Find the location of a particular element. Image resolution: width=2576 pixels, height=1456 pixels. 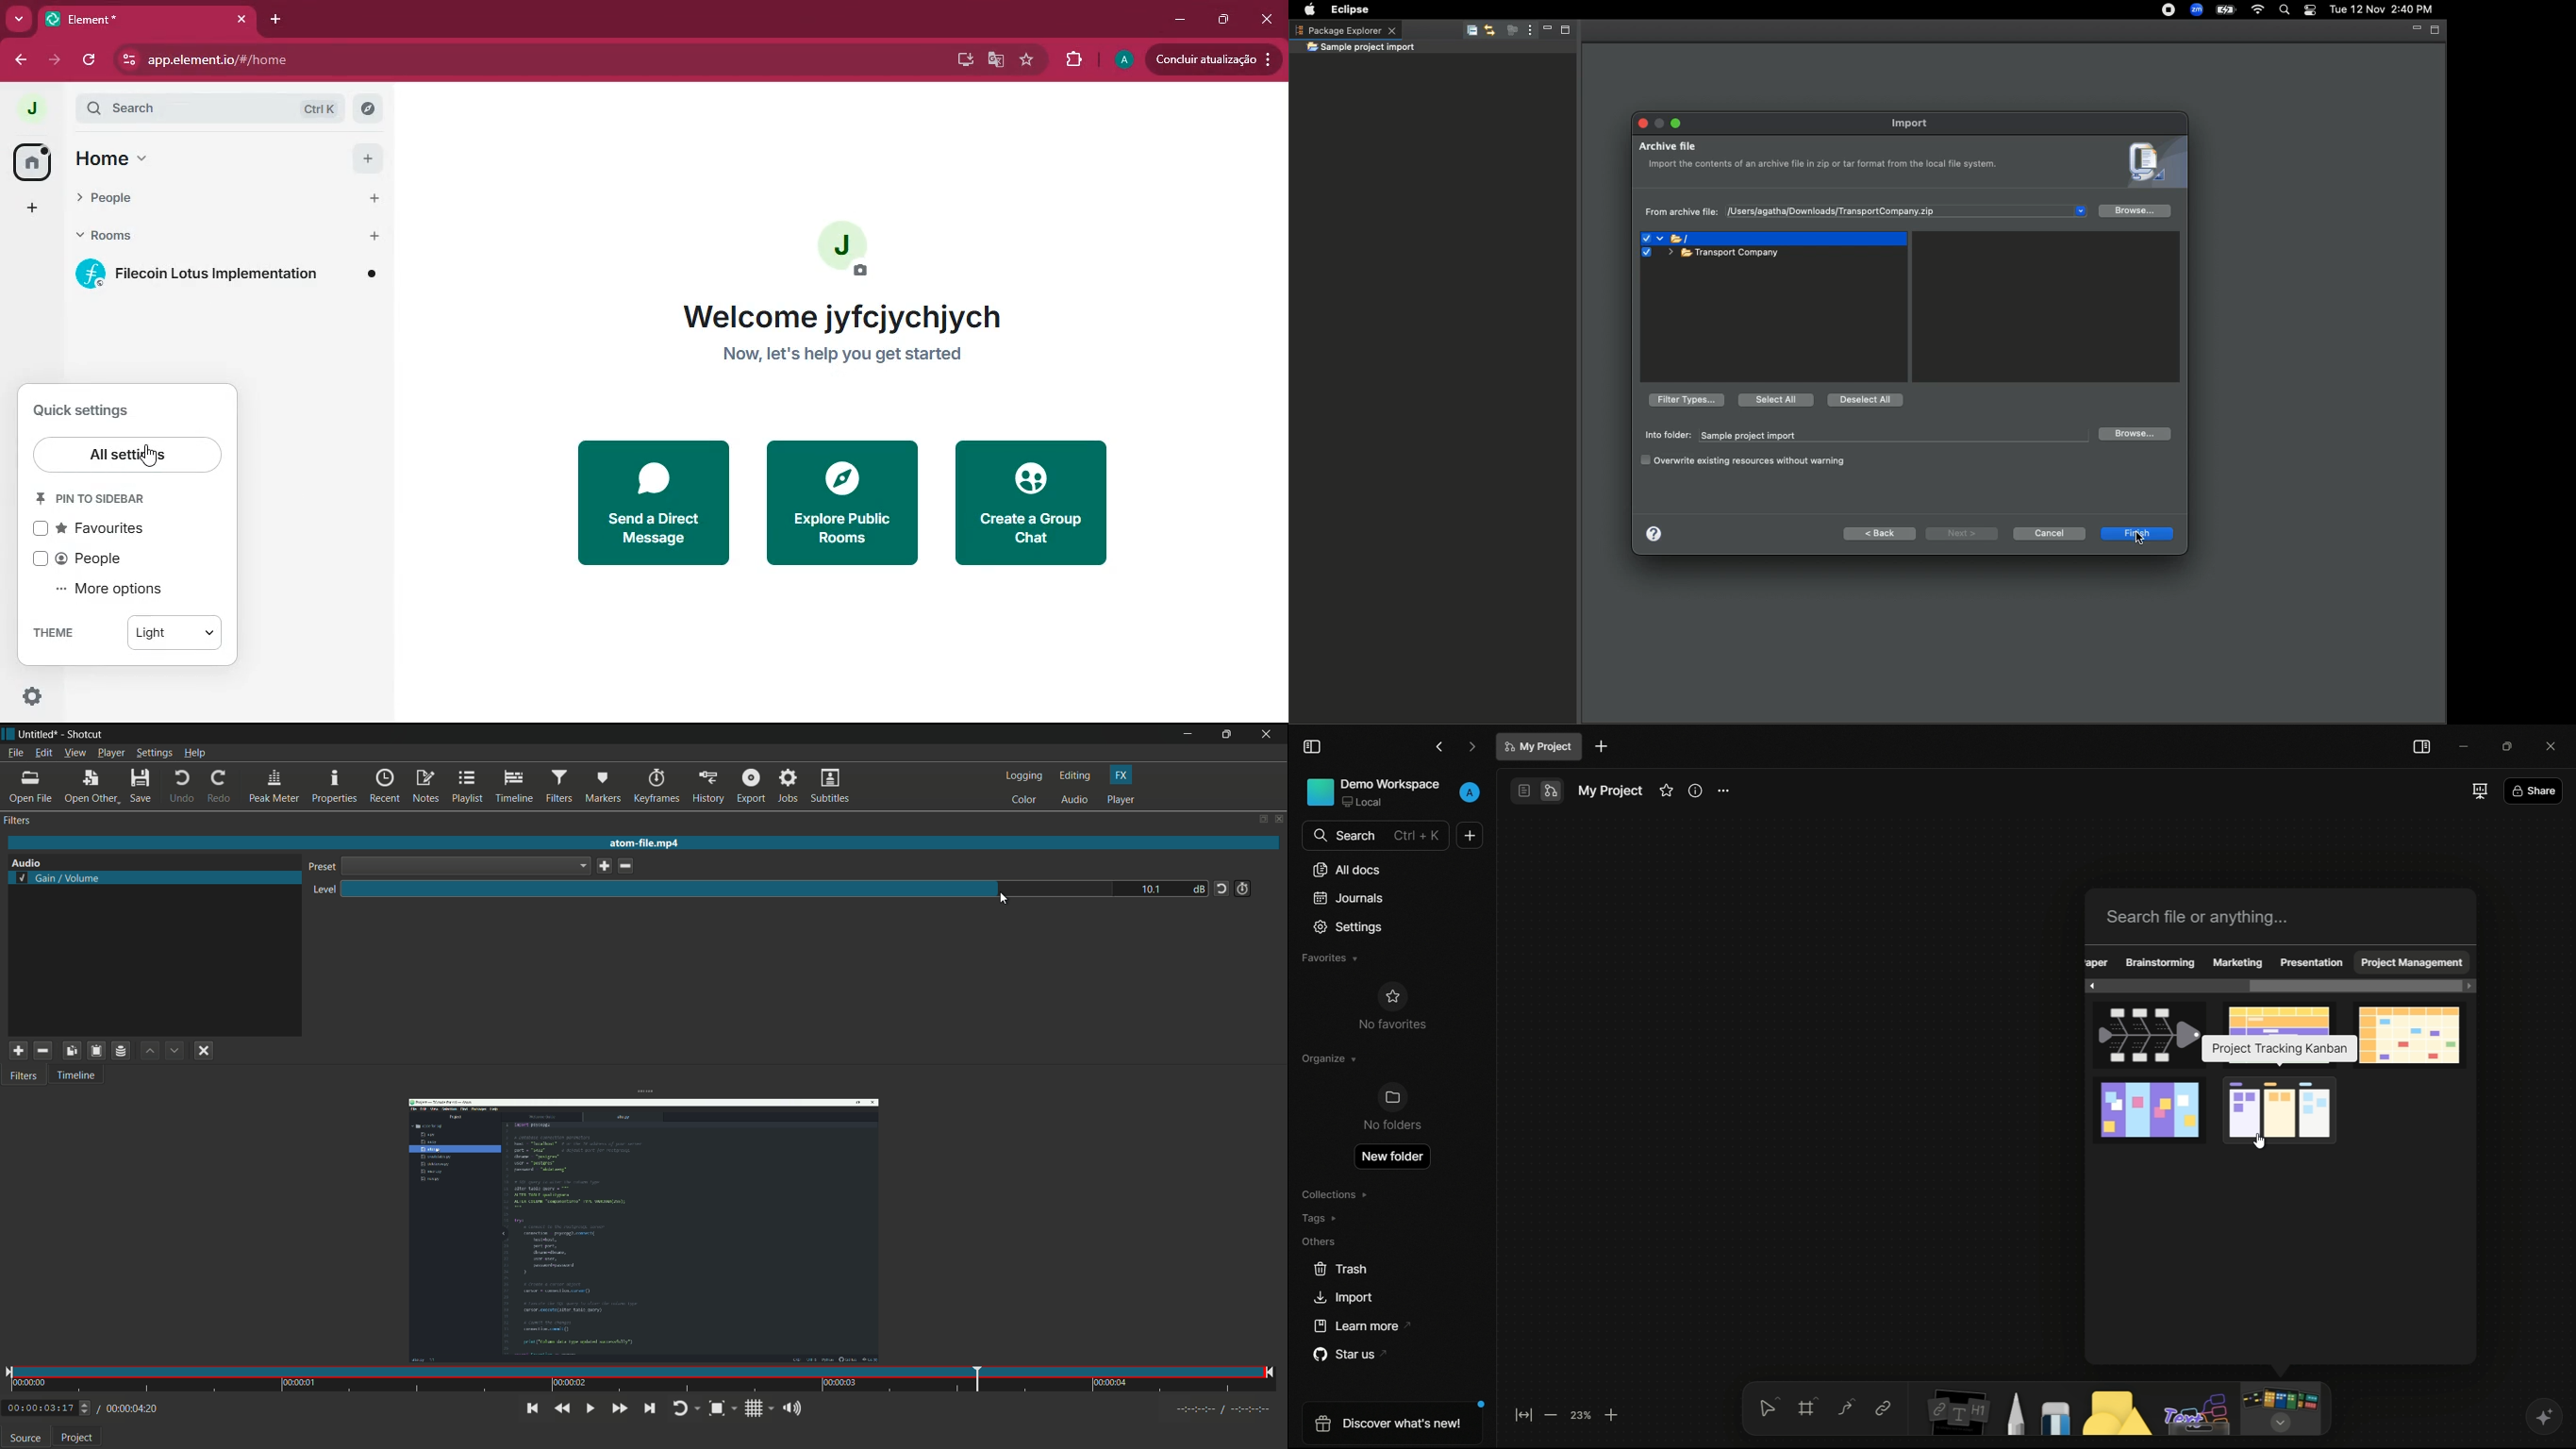

peak meter is located at coordinates (275, 788).